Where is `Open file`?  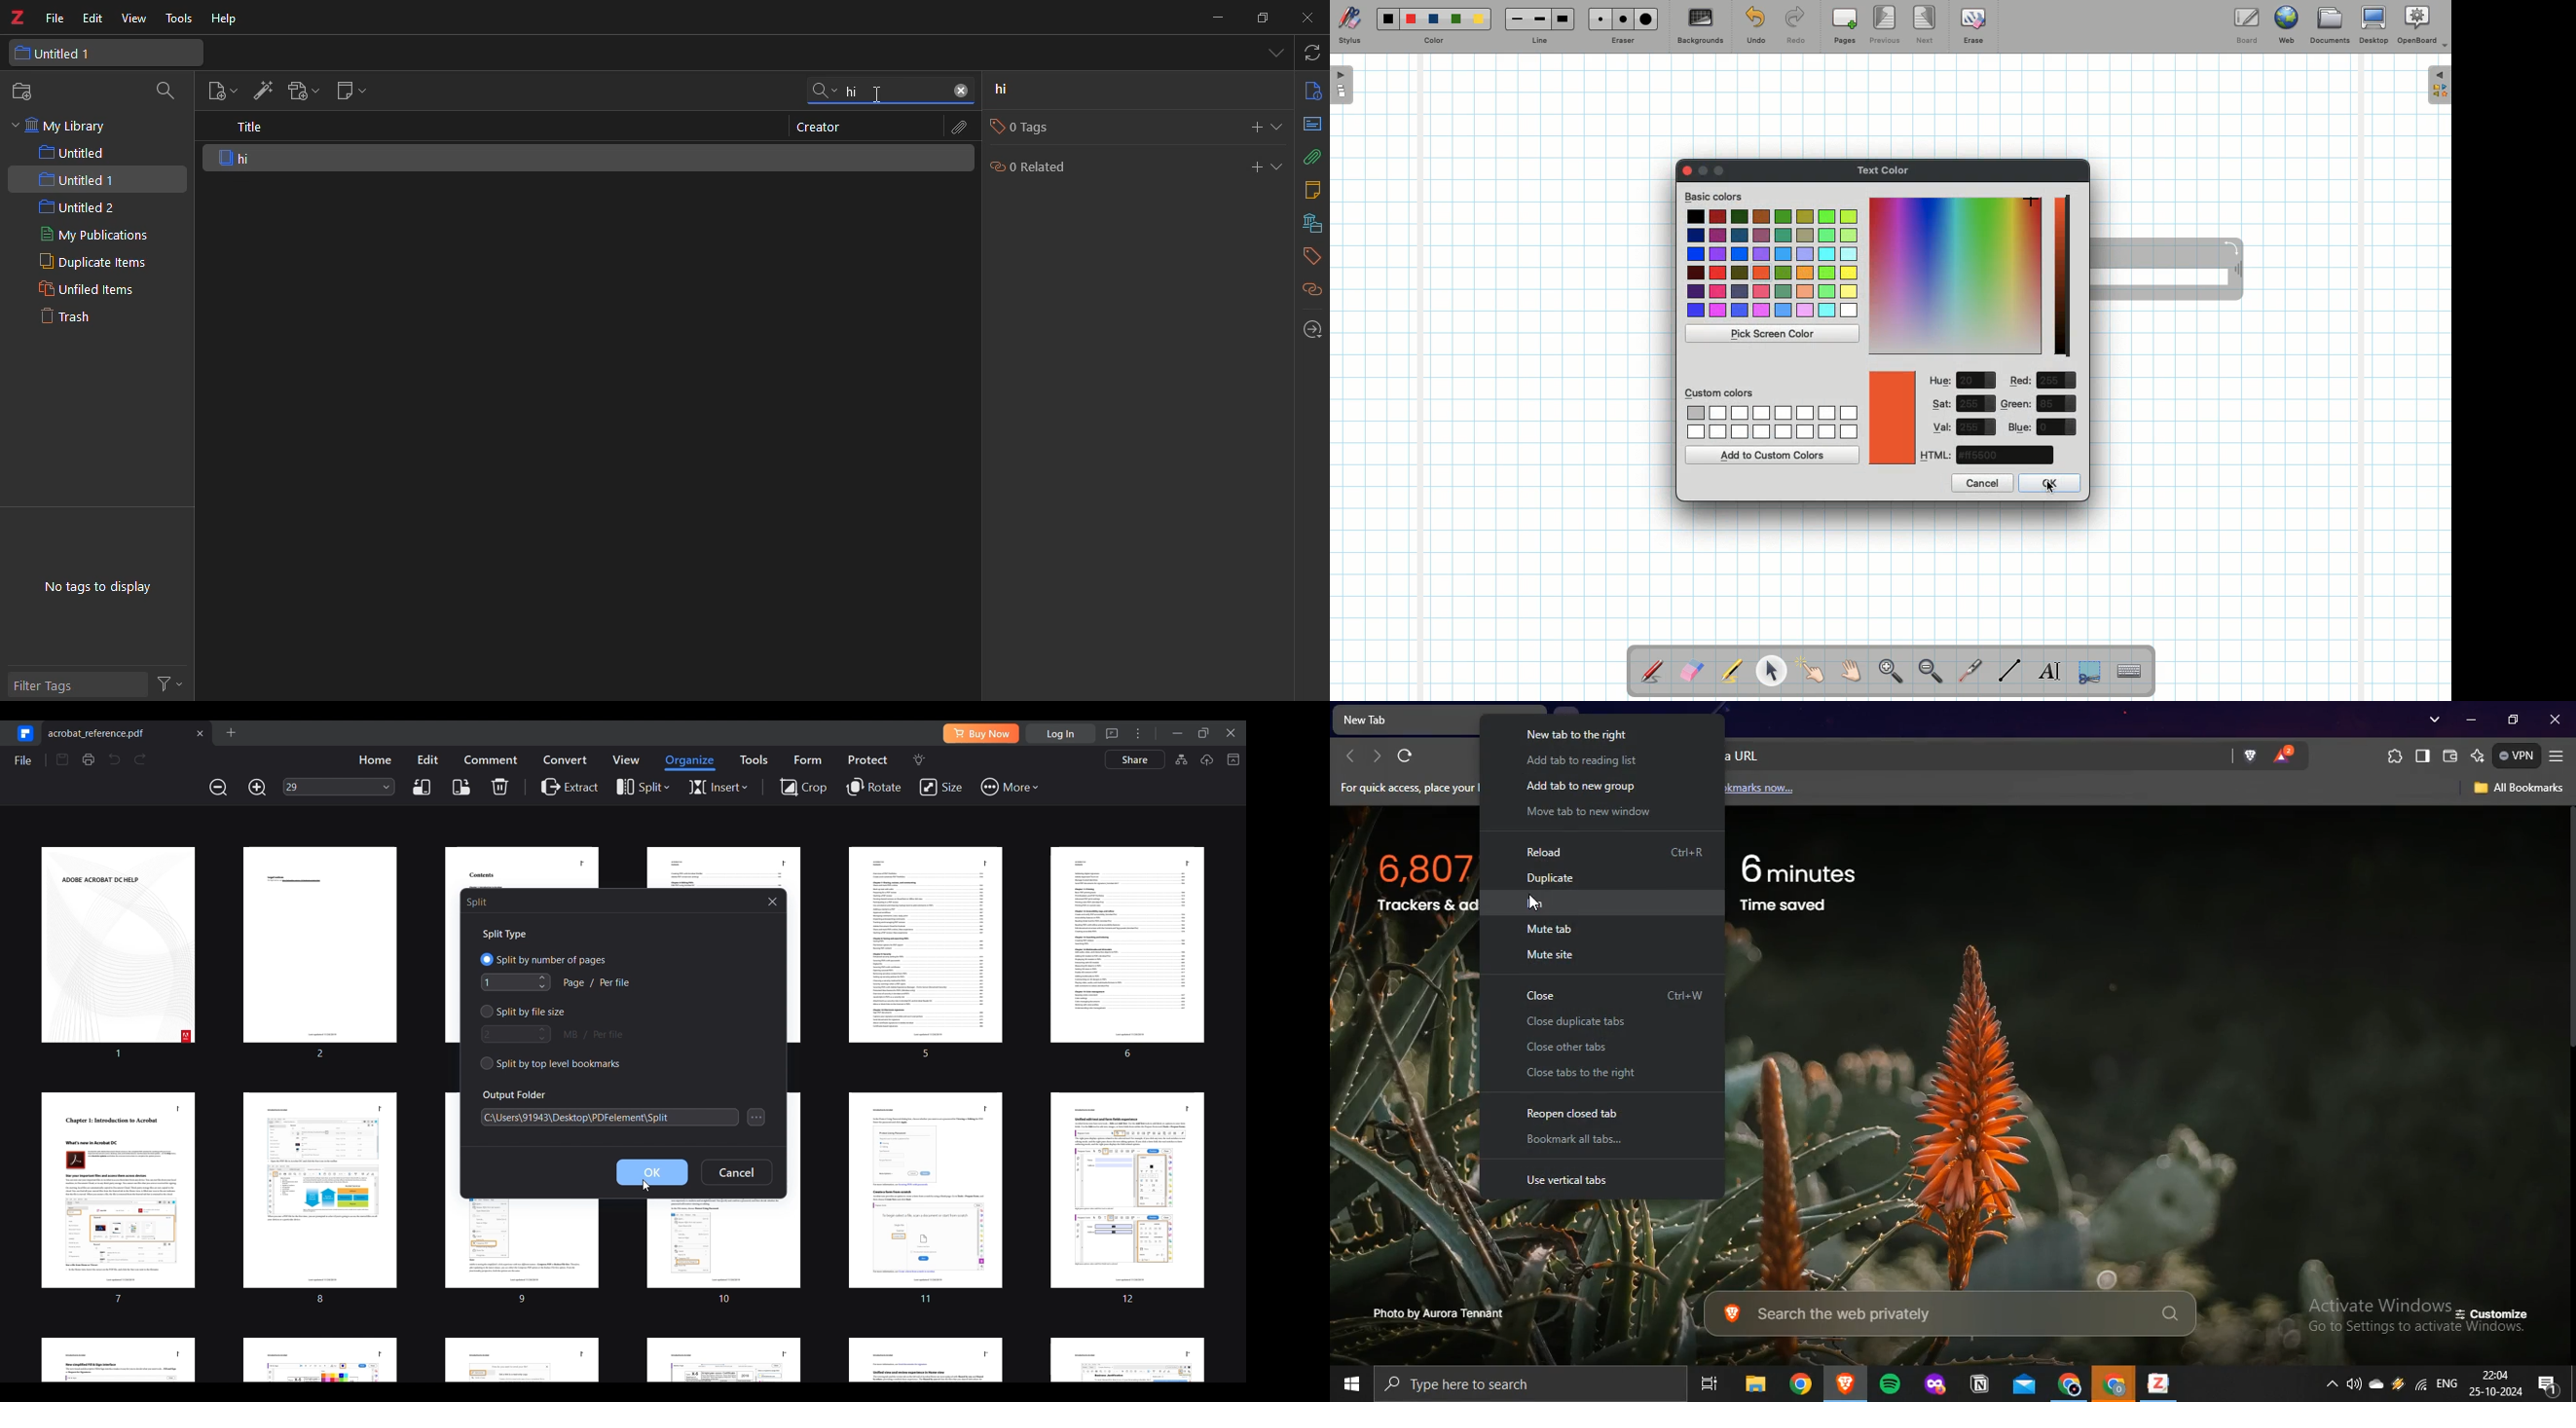 Open file is located at coordinates (230, 732).